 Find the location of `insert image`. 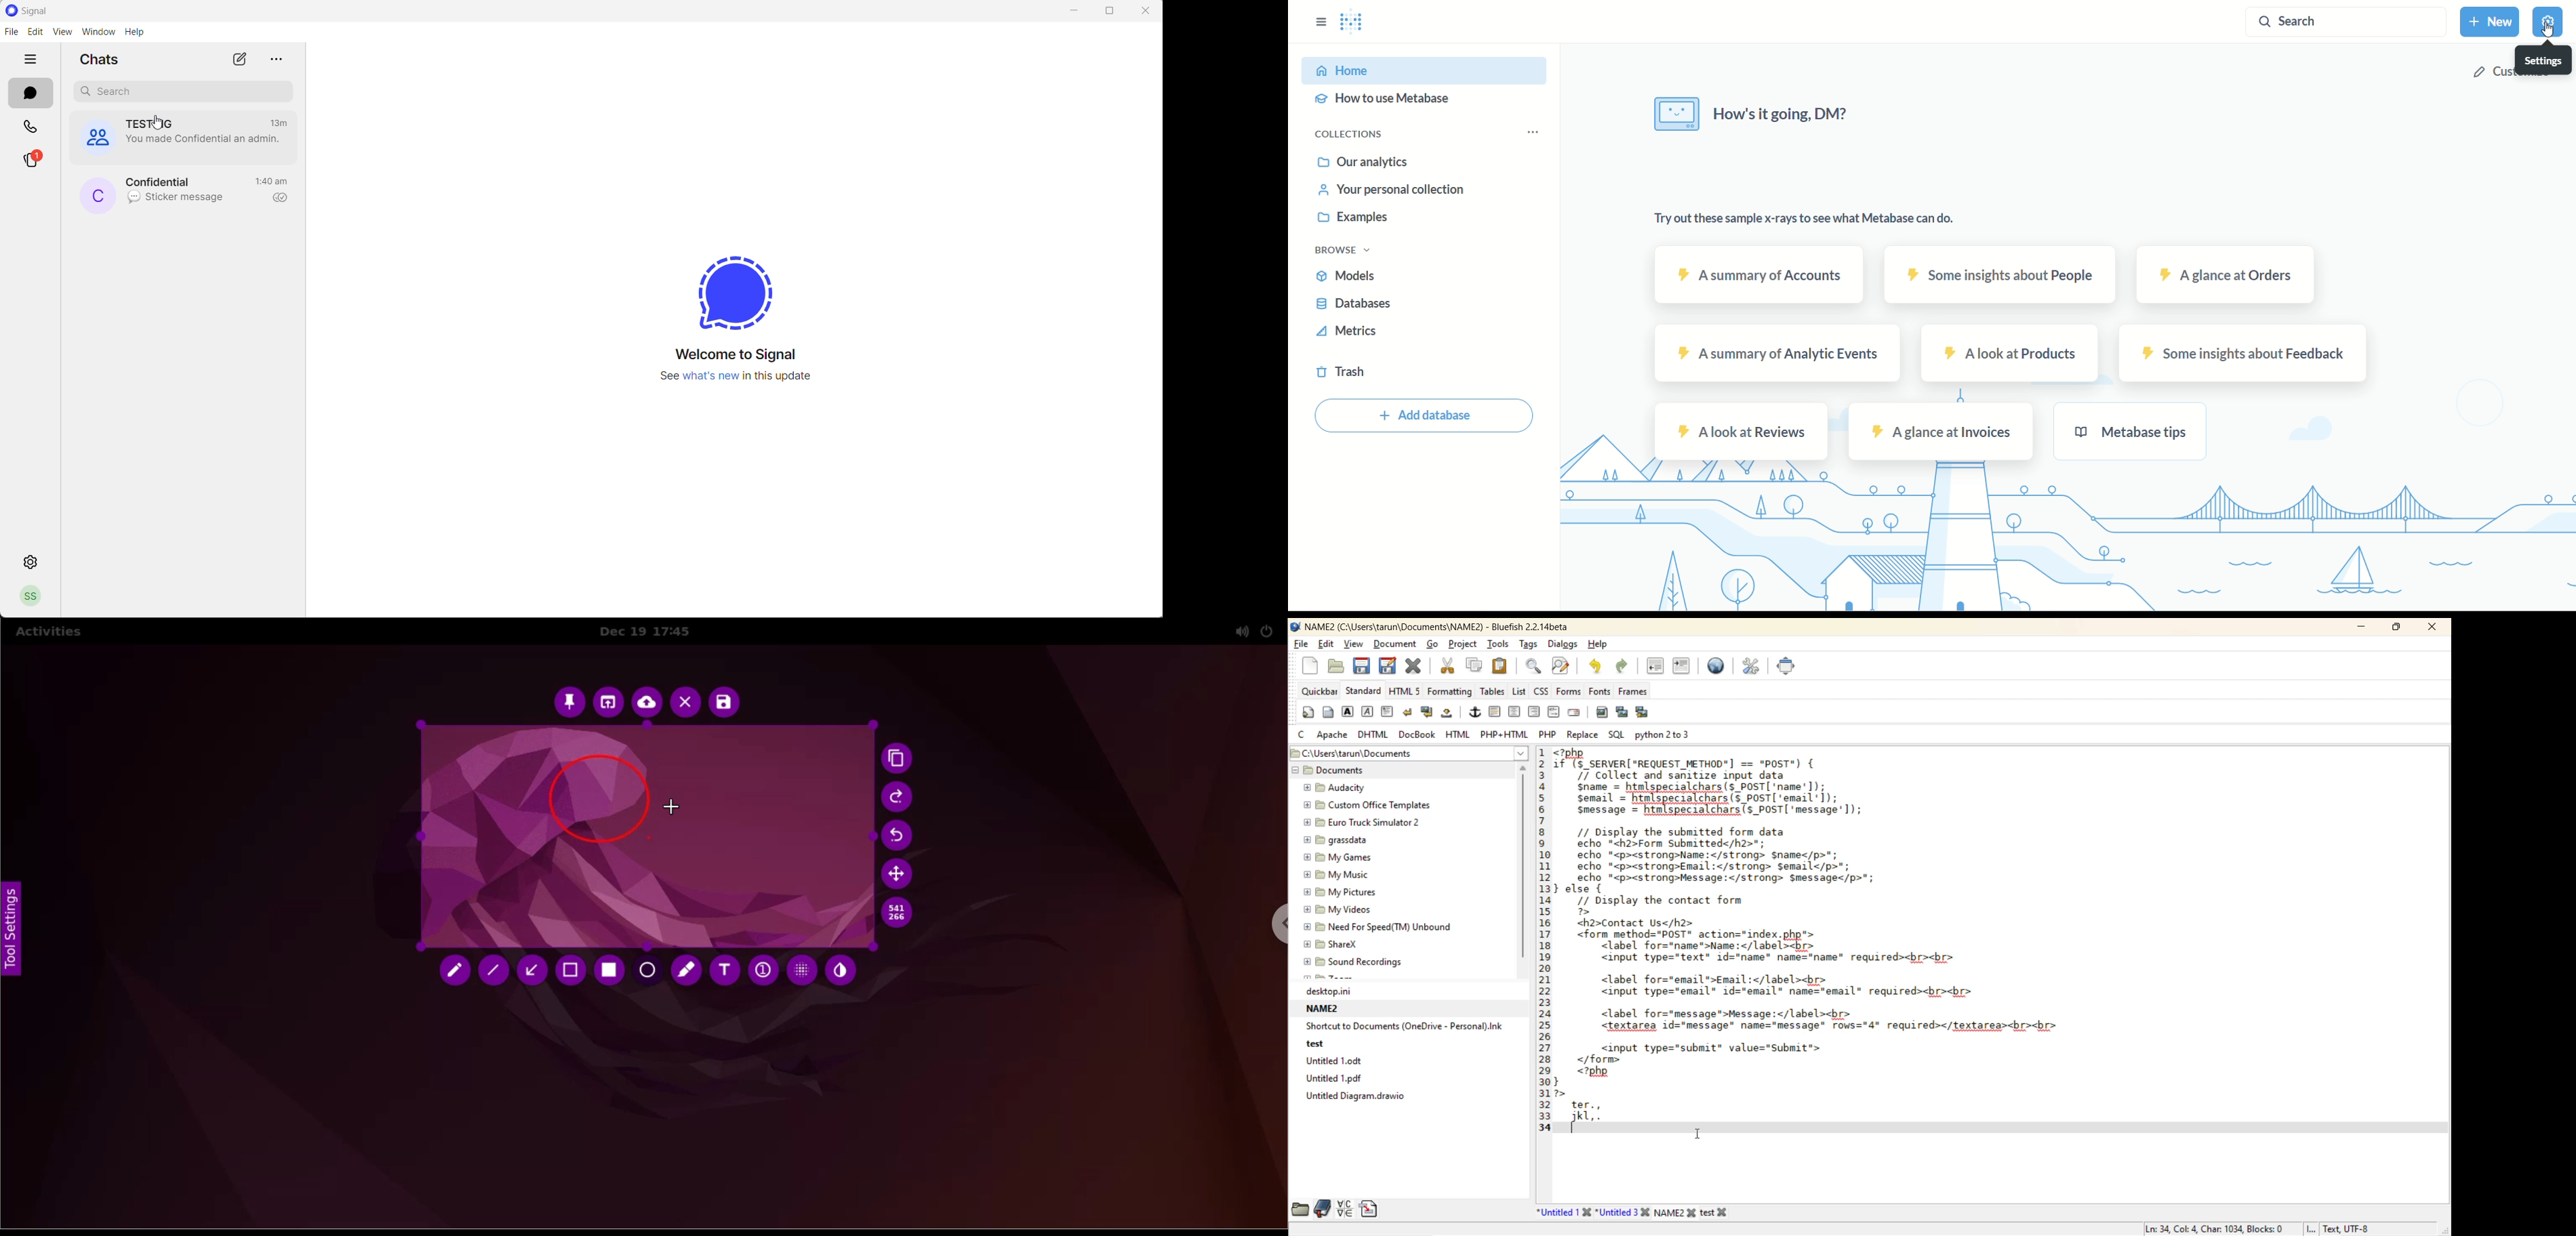

insert image is located at coordinates (1601, 714).